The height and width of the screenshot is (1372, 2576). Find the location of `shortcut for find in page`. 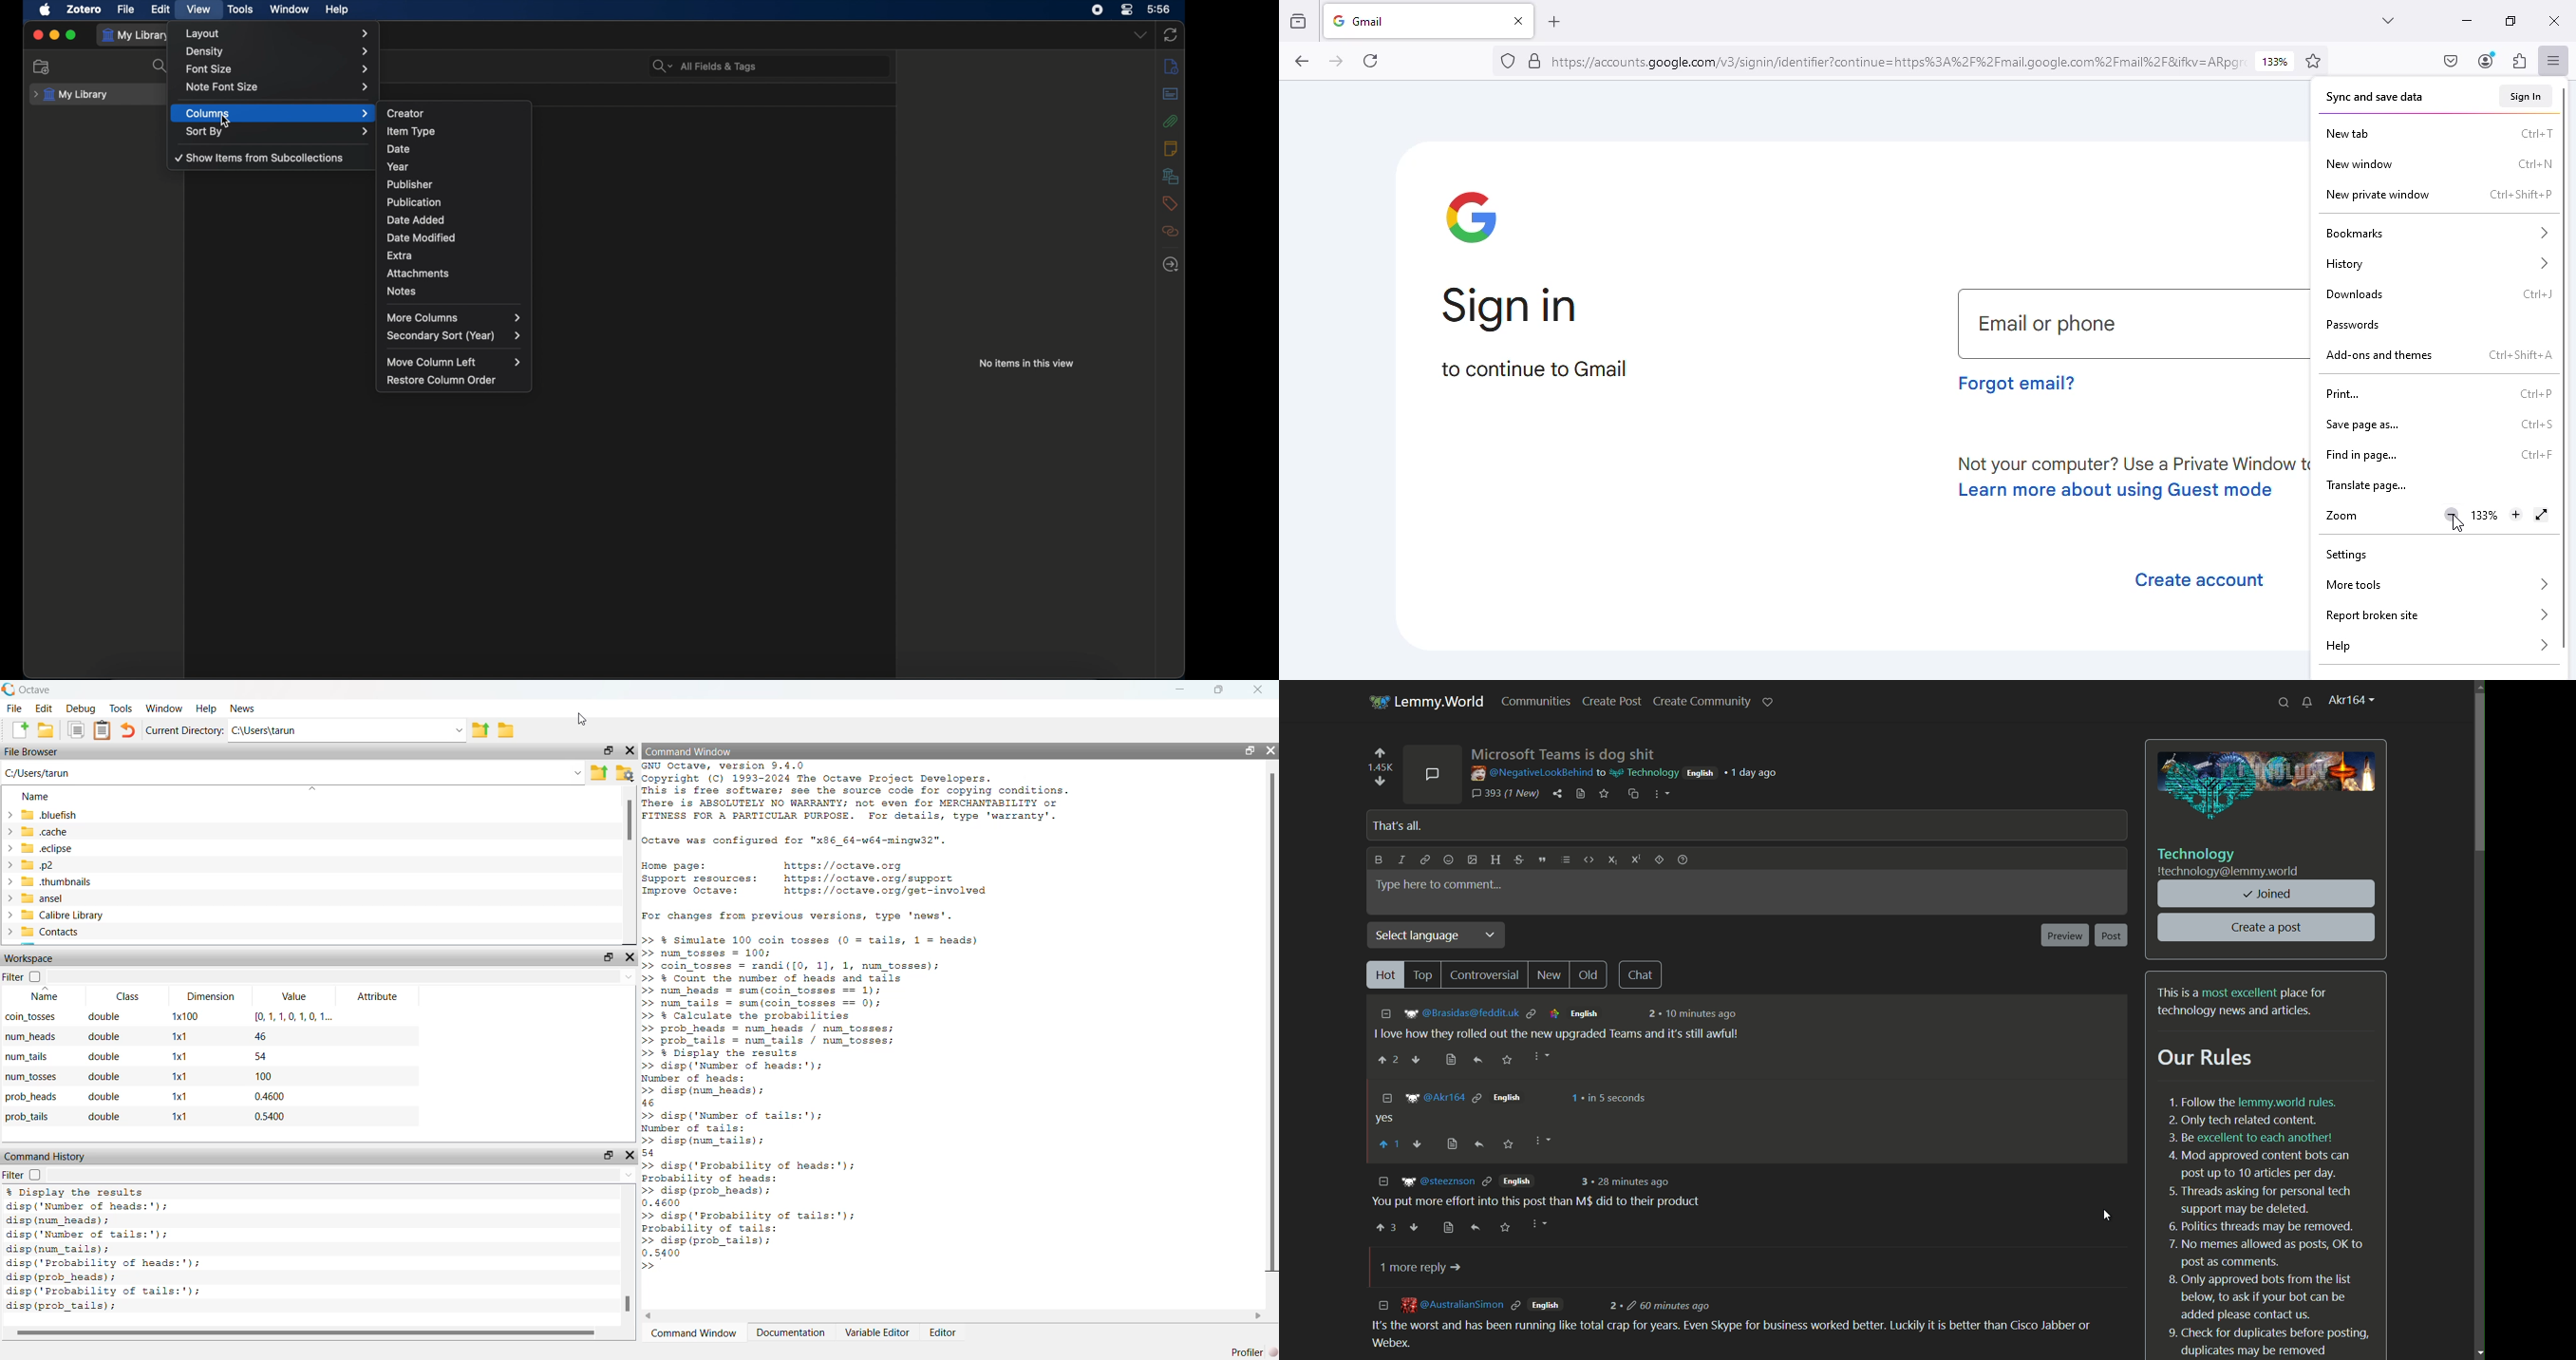

shortcut for find in page is located at coordinates (2535, 455).